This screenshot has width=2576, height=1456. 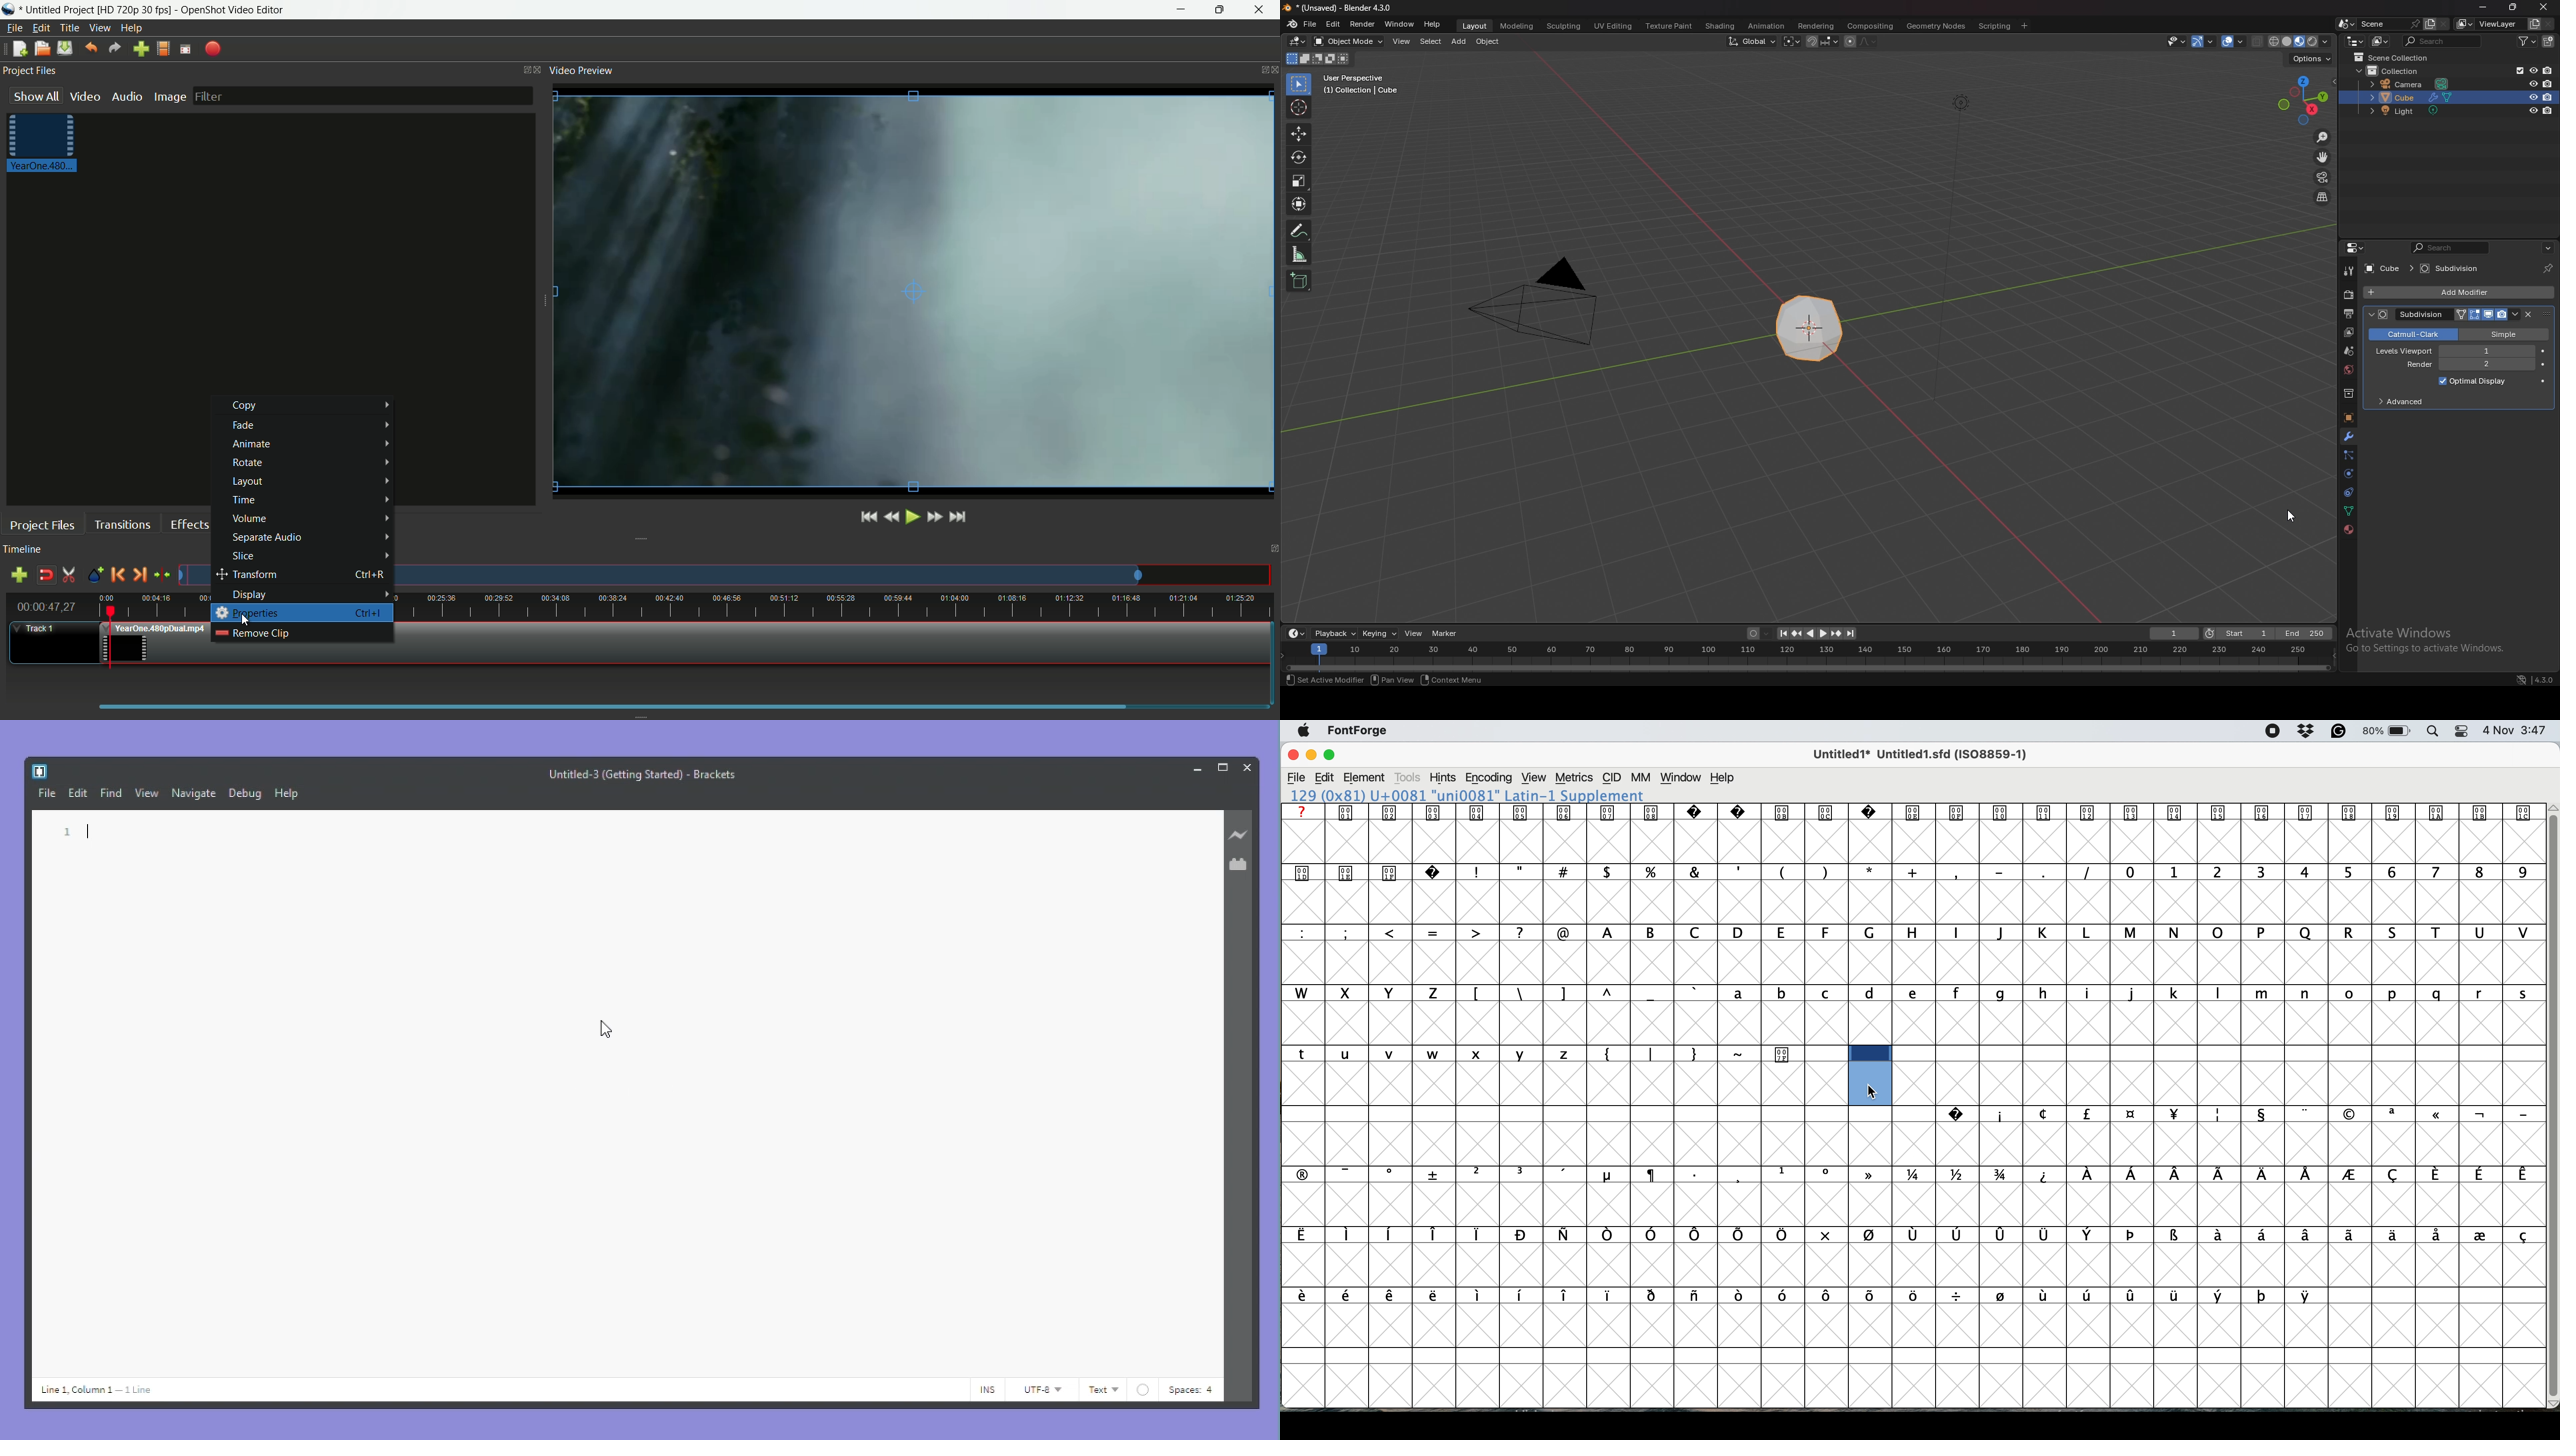 What do you see at coordinates (2322, 198) in the screenshot?
I see `perspective/orthographic` at bounding box center [2322, 198].